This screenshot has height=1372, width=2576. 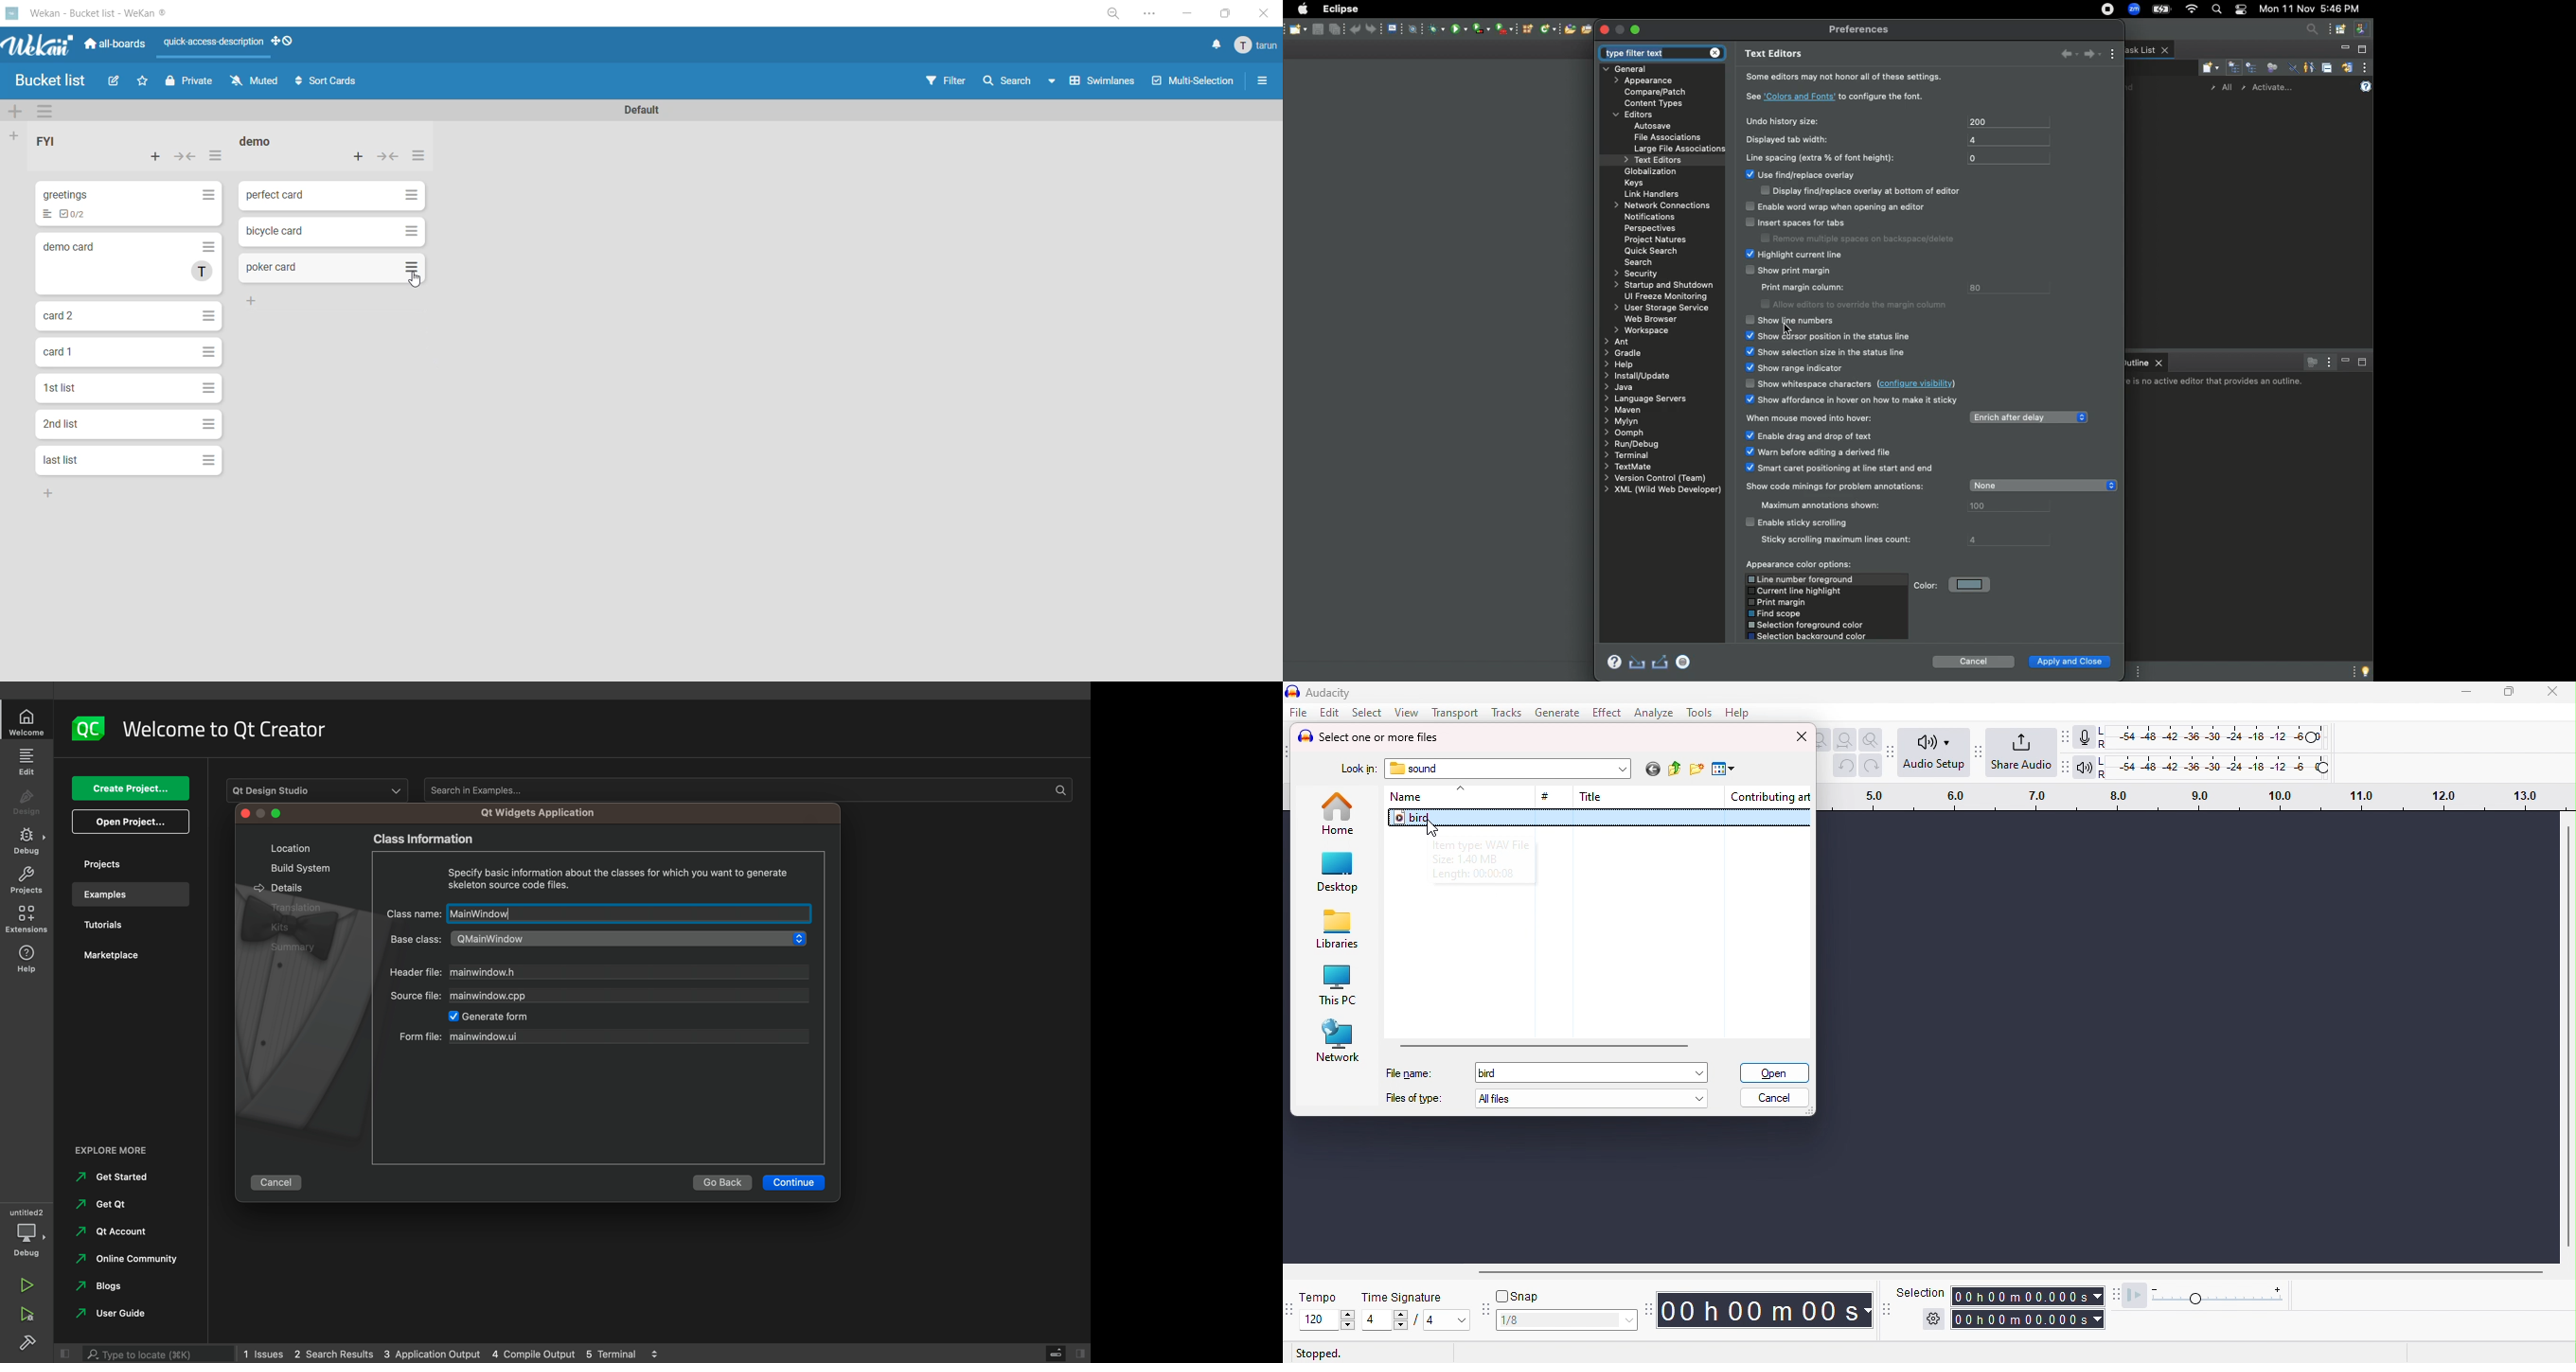 I want to click on New task, so click(x=2208, y=67).